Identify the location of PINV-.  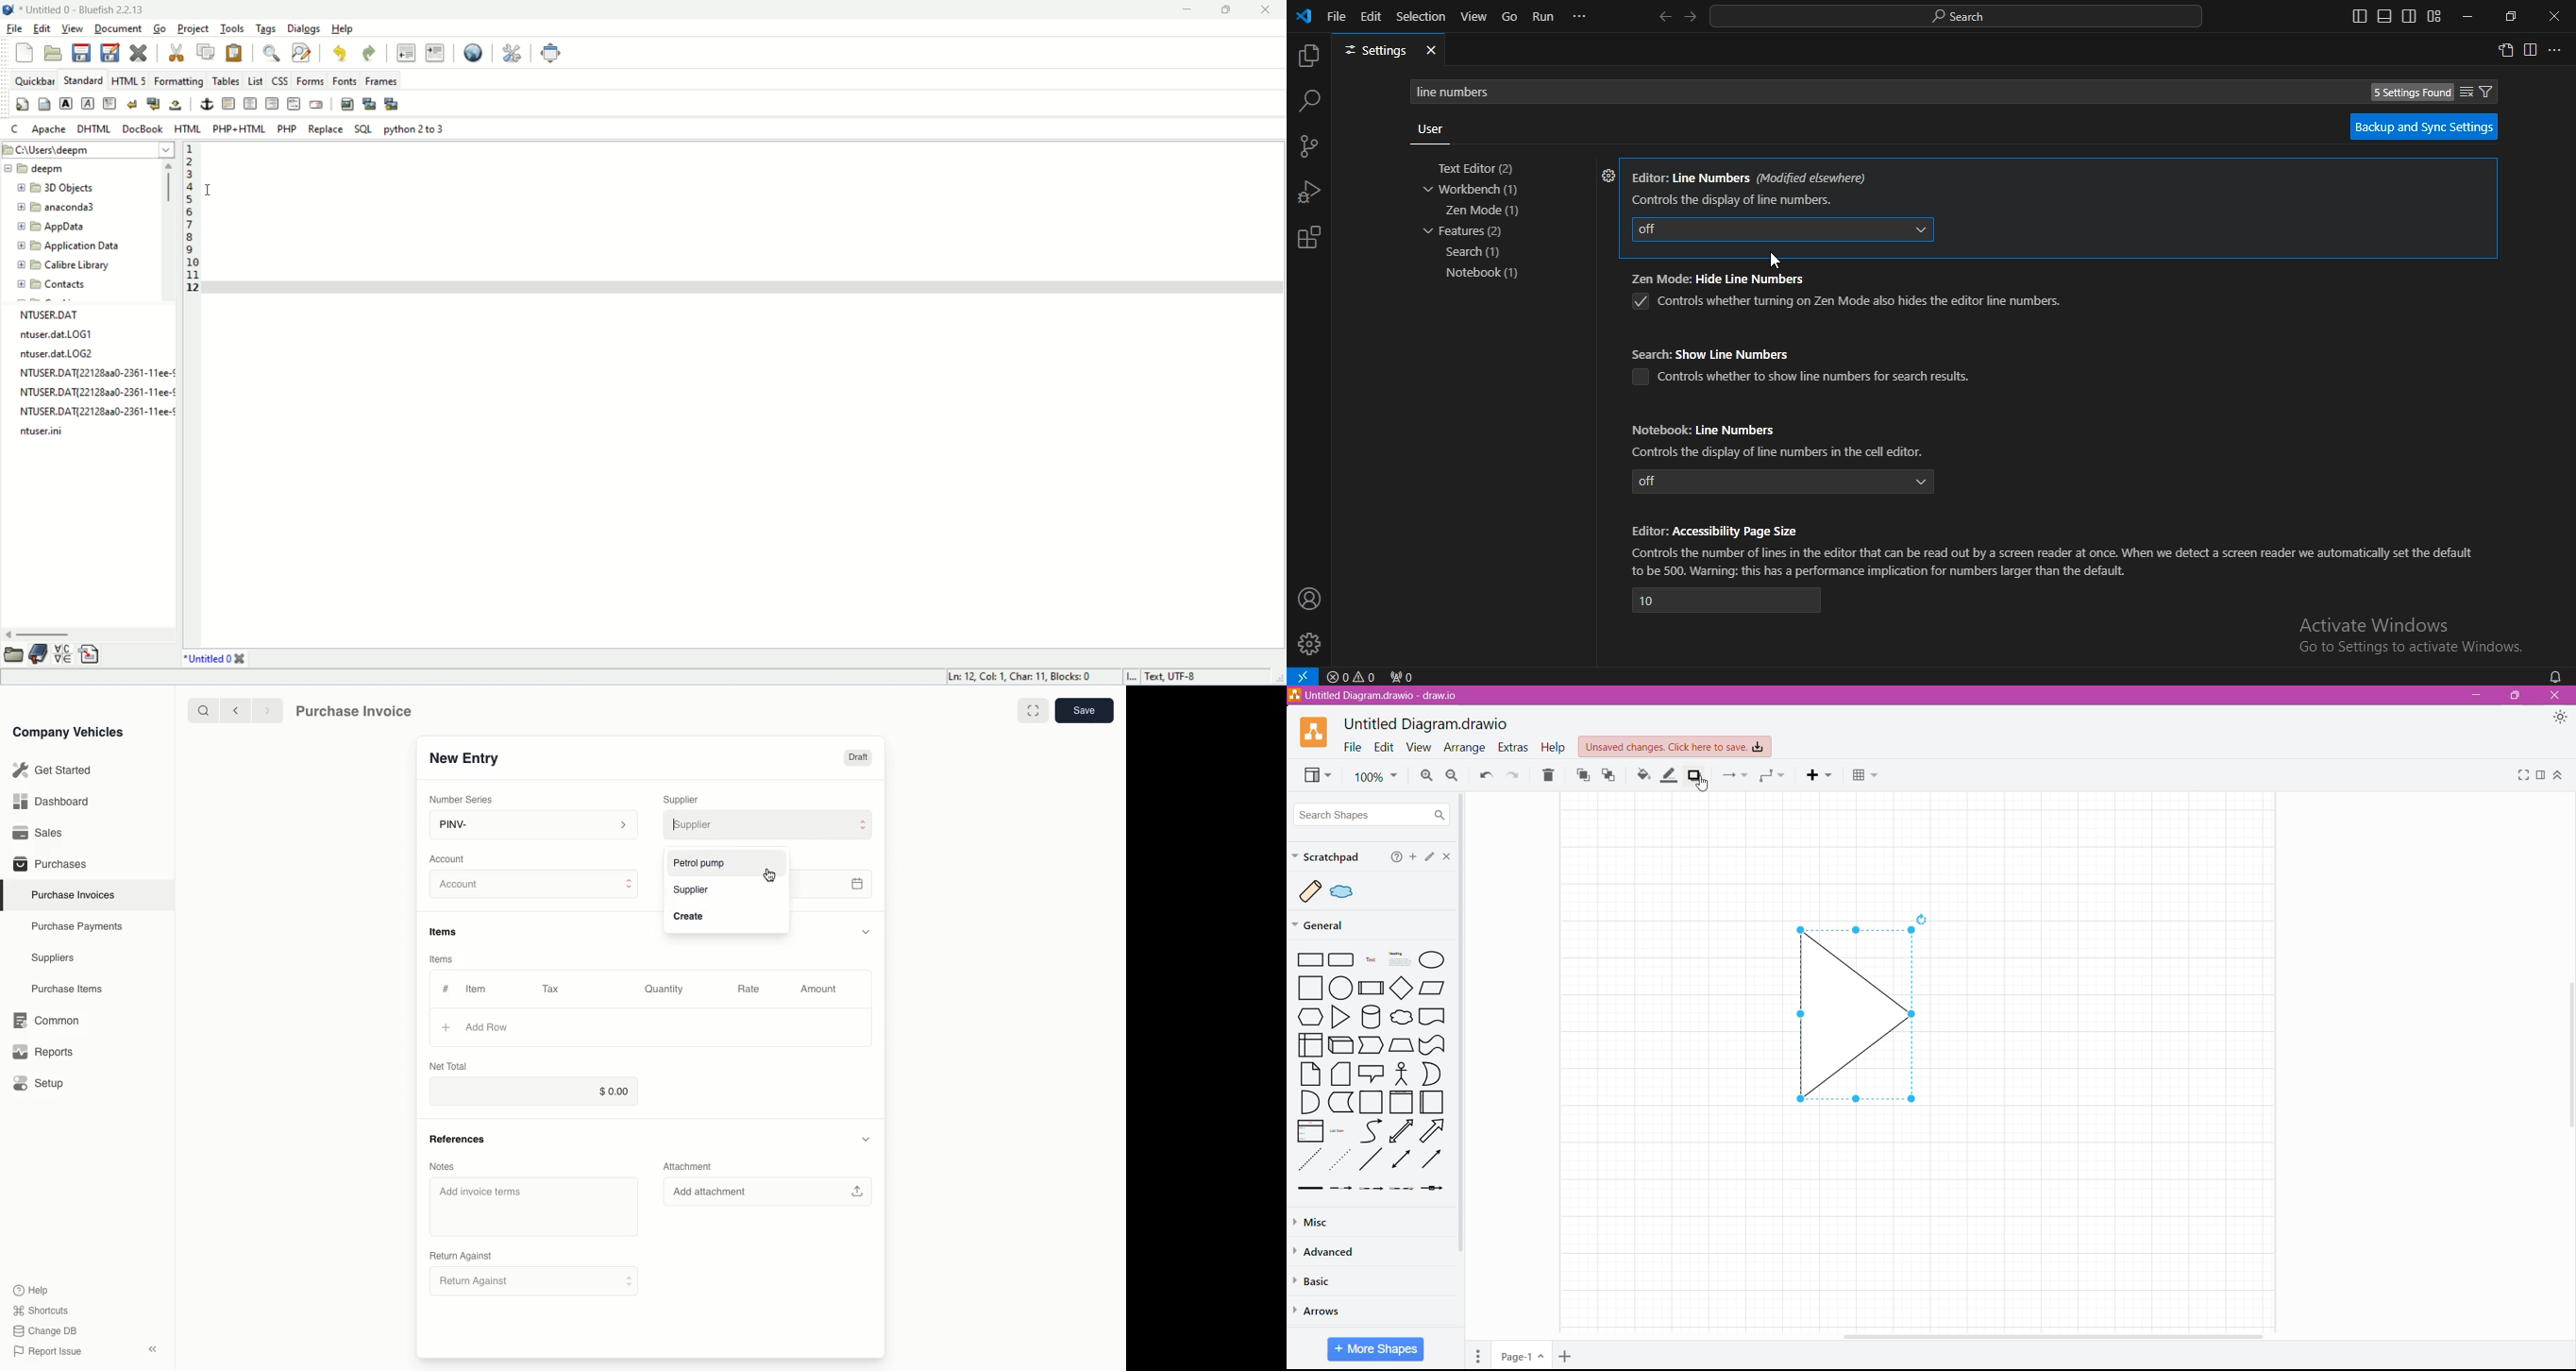
(529, 826).